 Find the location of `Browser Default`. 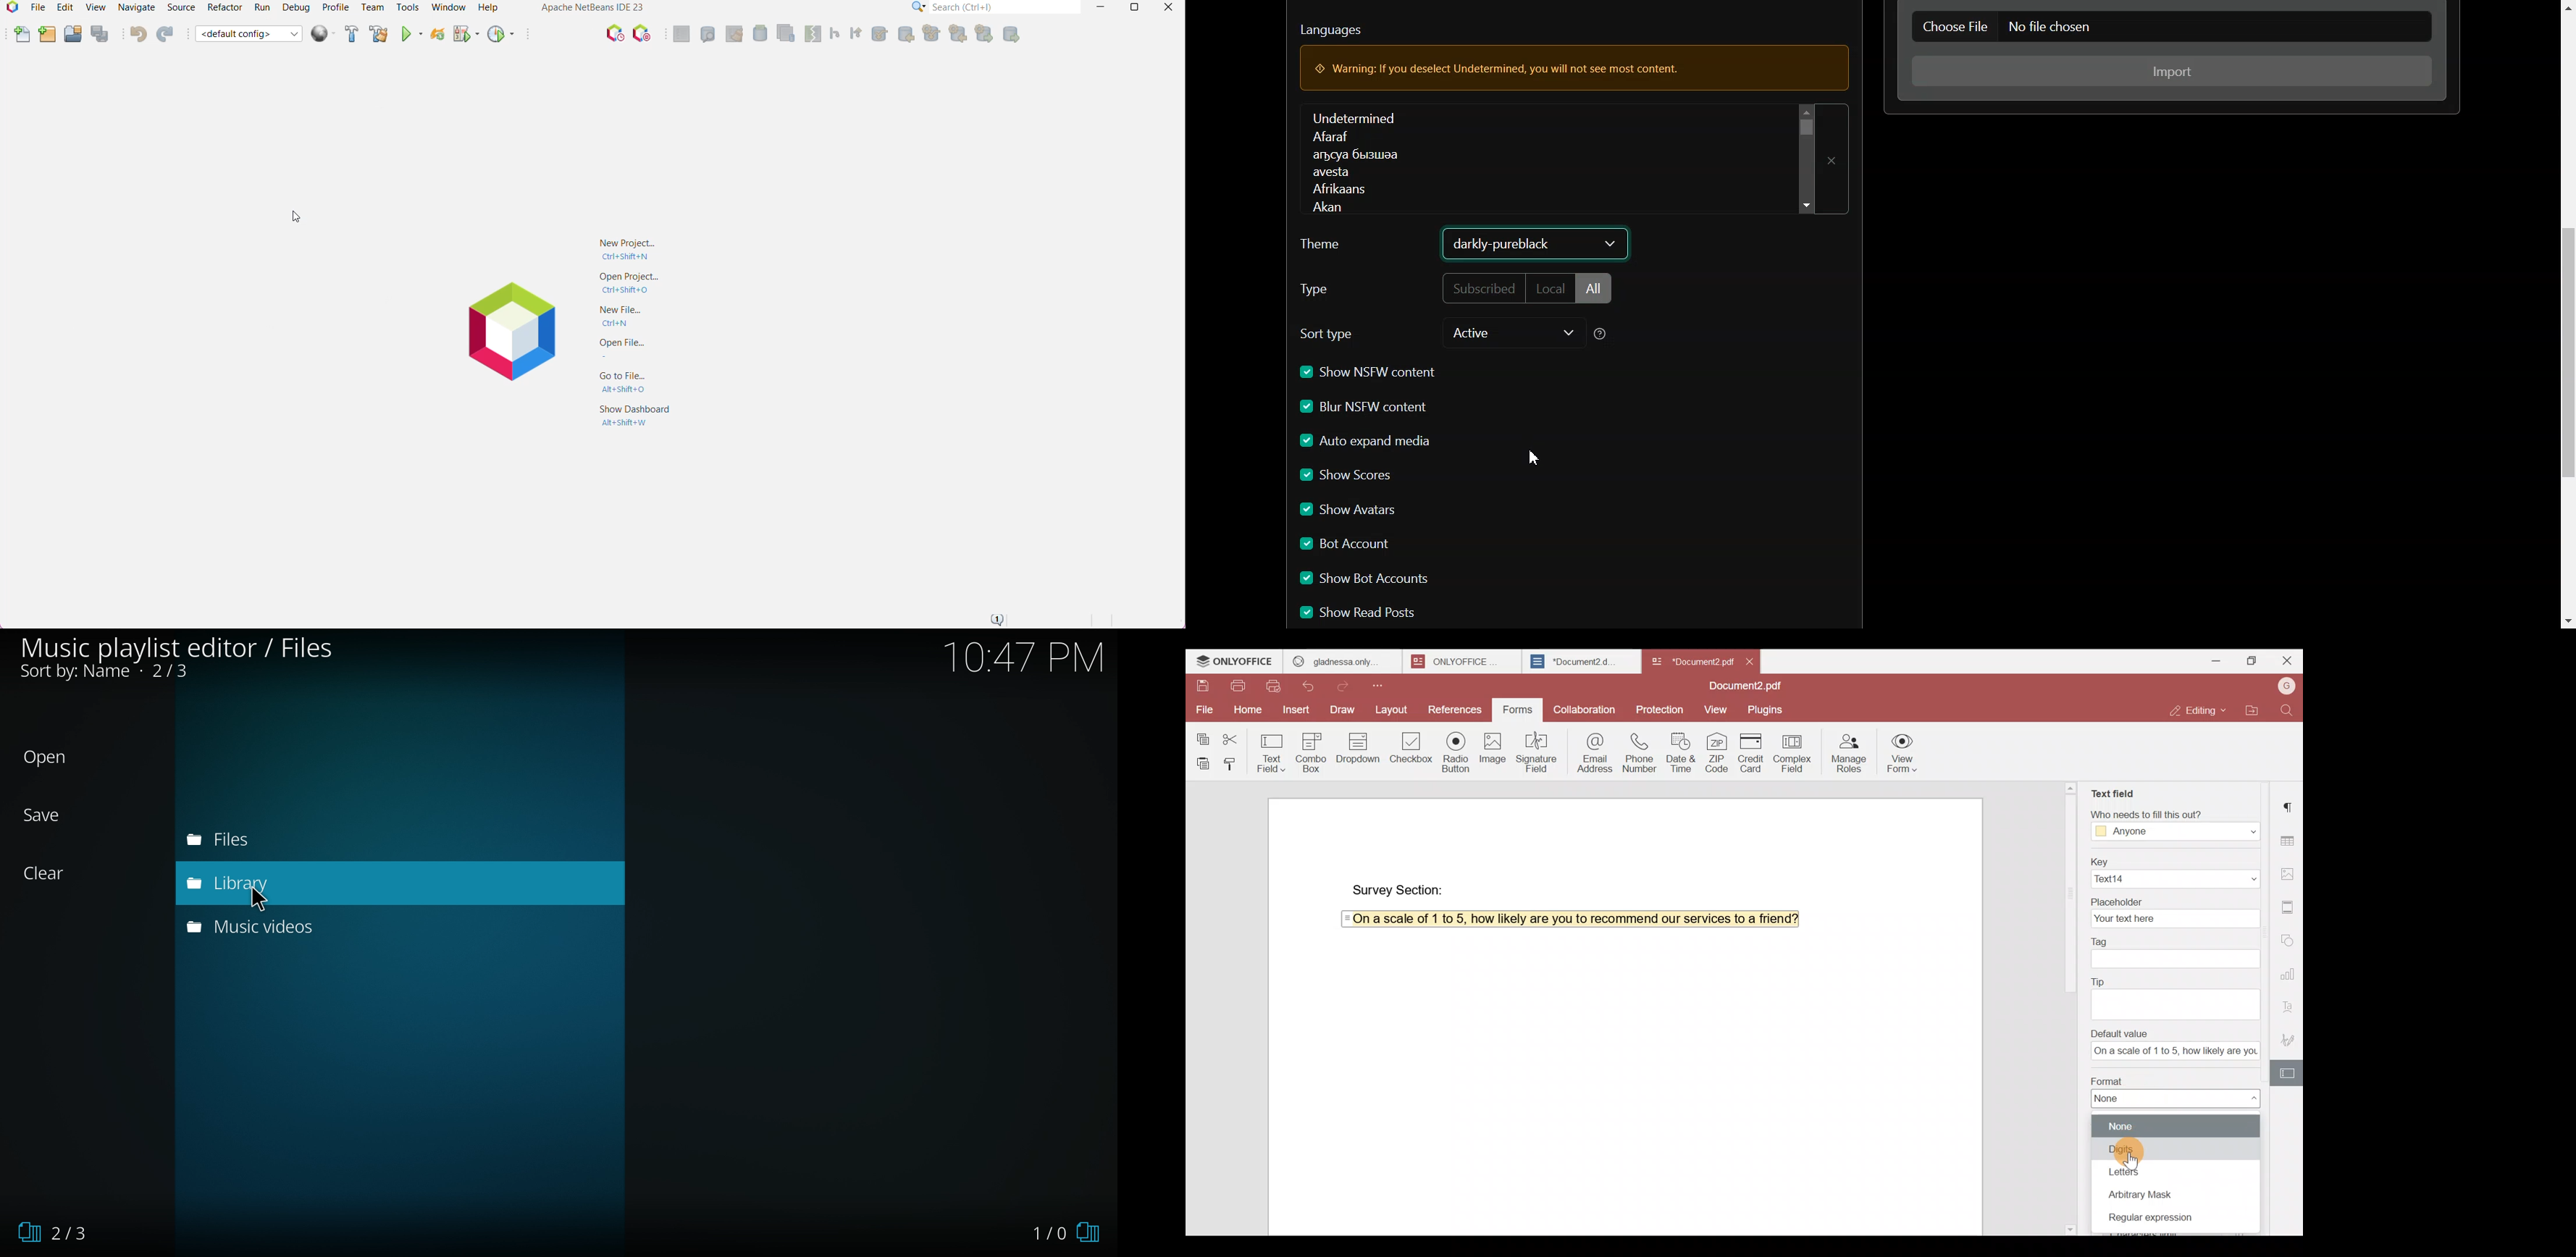

Browser Default is located at coordinates (1535, 243).